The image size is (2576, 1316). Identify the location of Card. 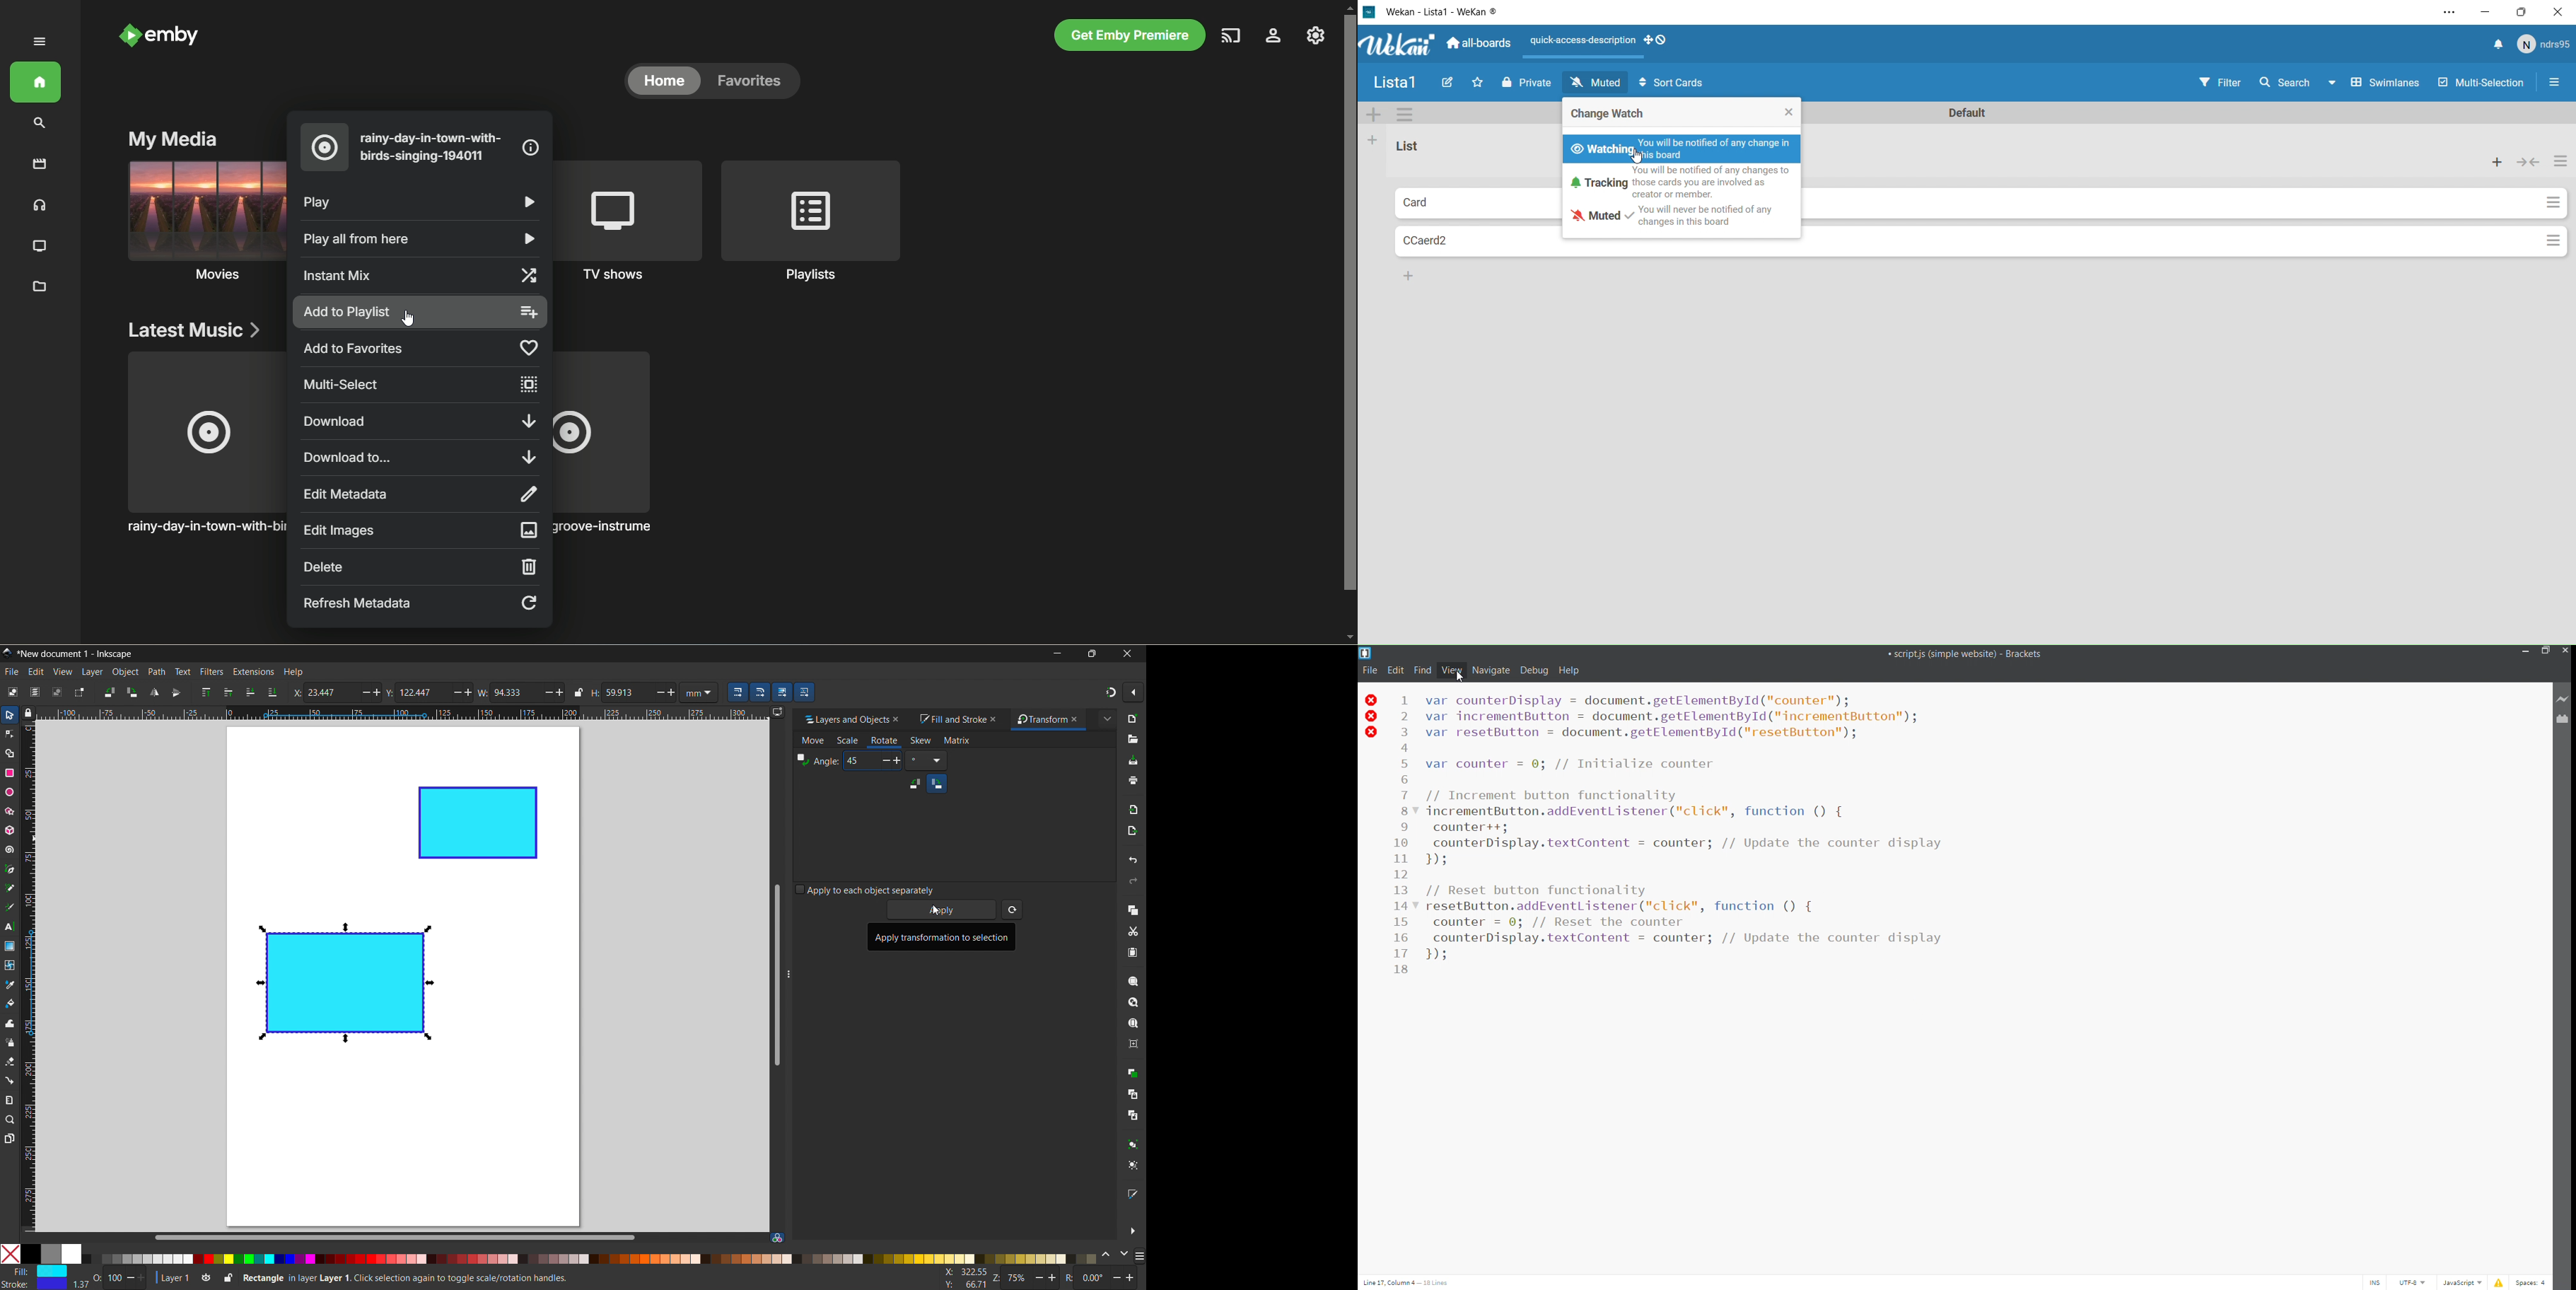
(1471, 201).